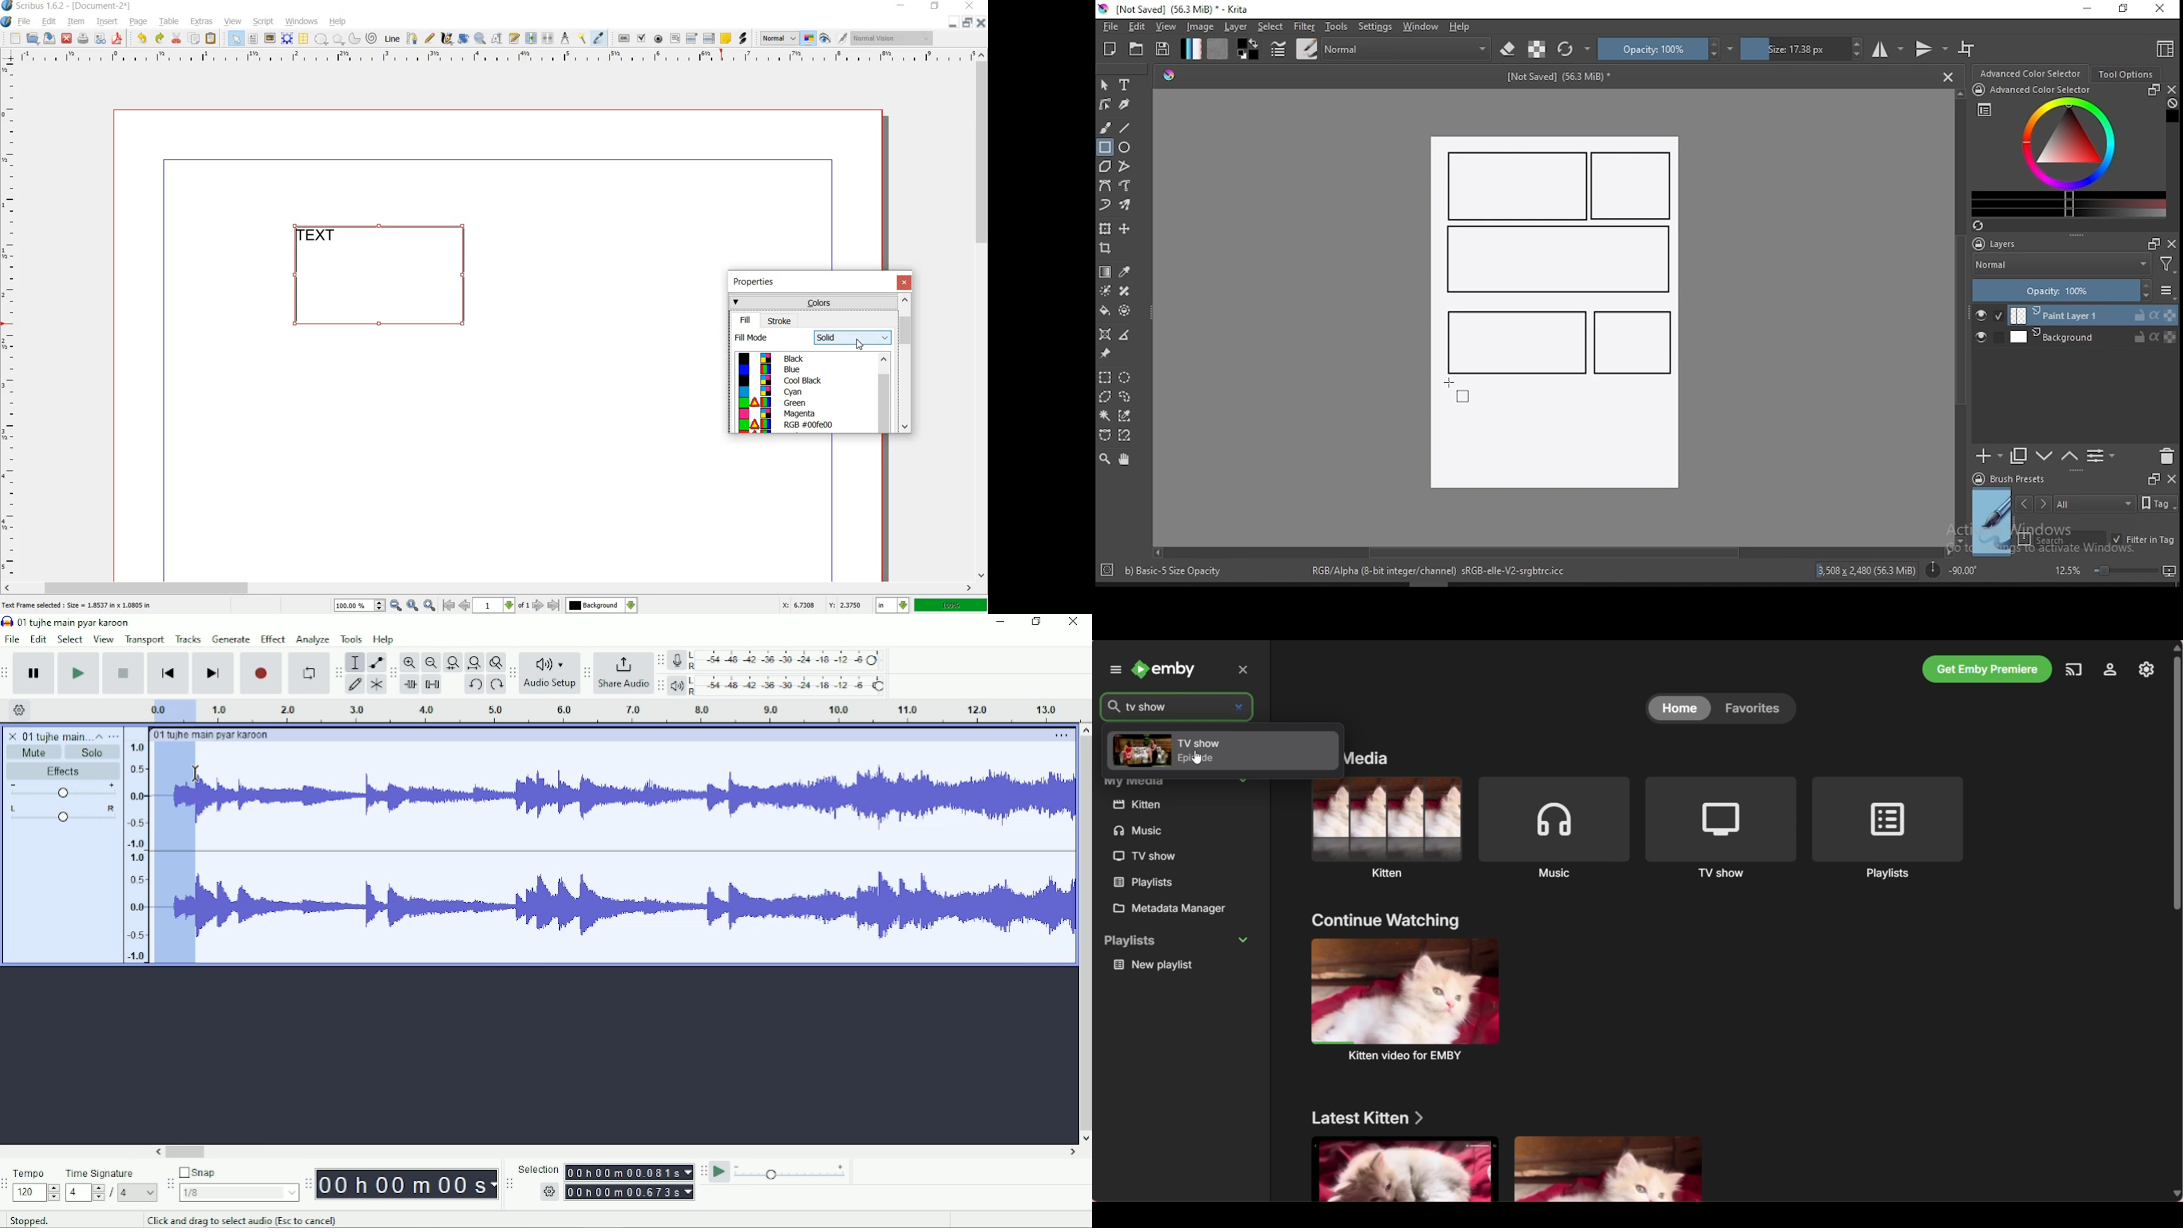  Describe the element at coordinates (495, 662) in the screenshot. I see `Zoom toggle` at that location.